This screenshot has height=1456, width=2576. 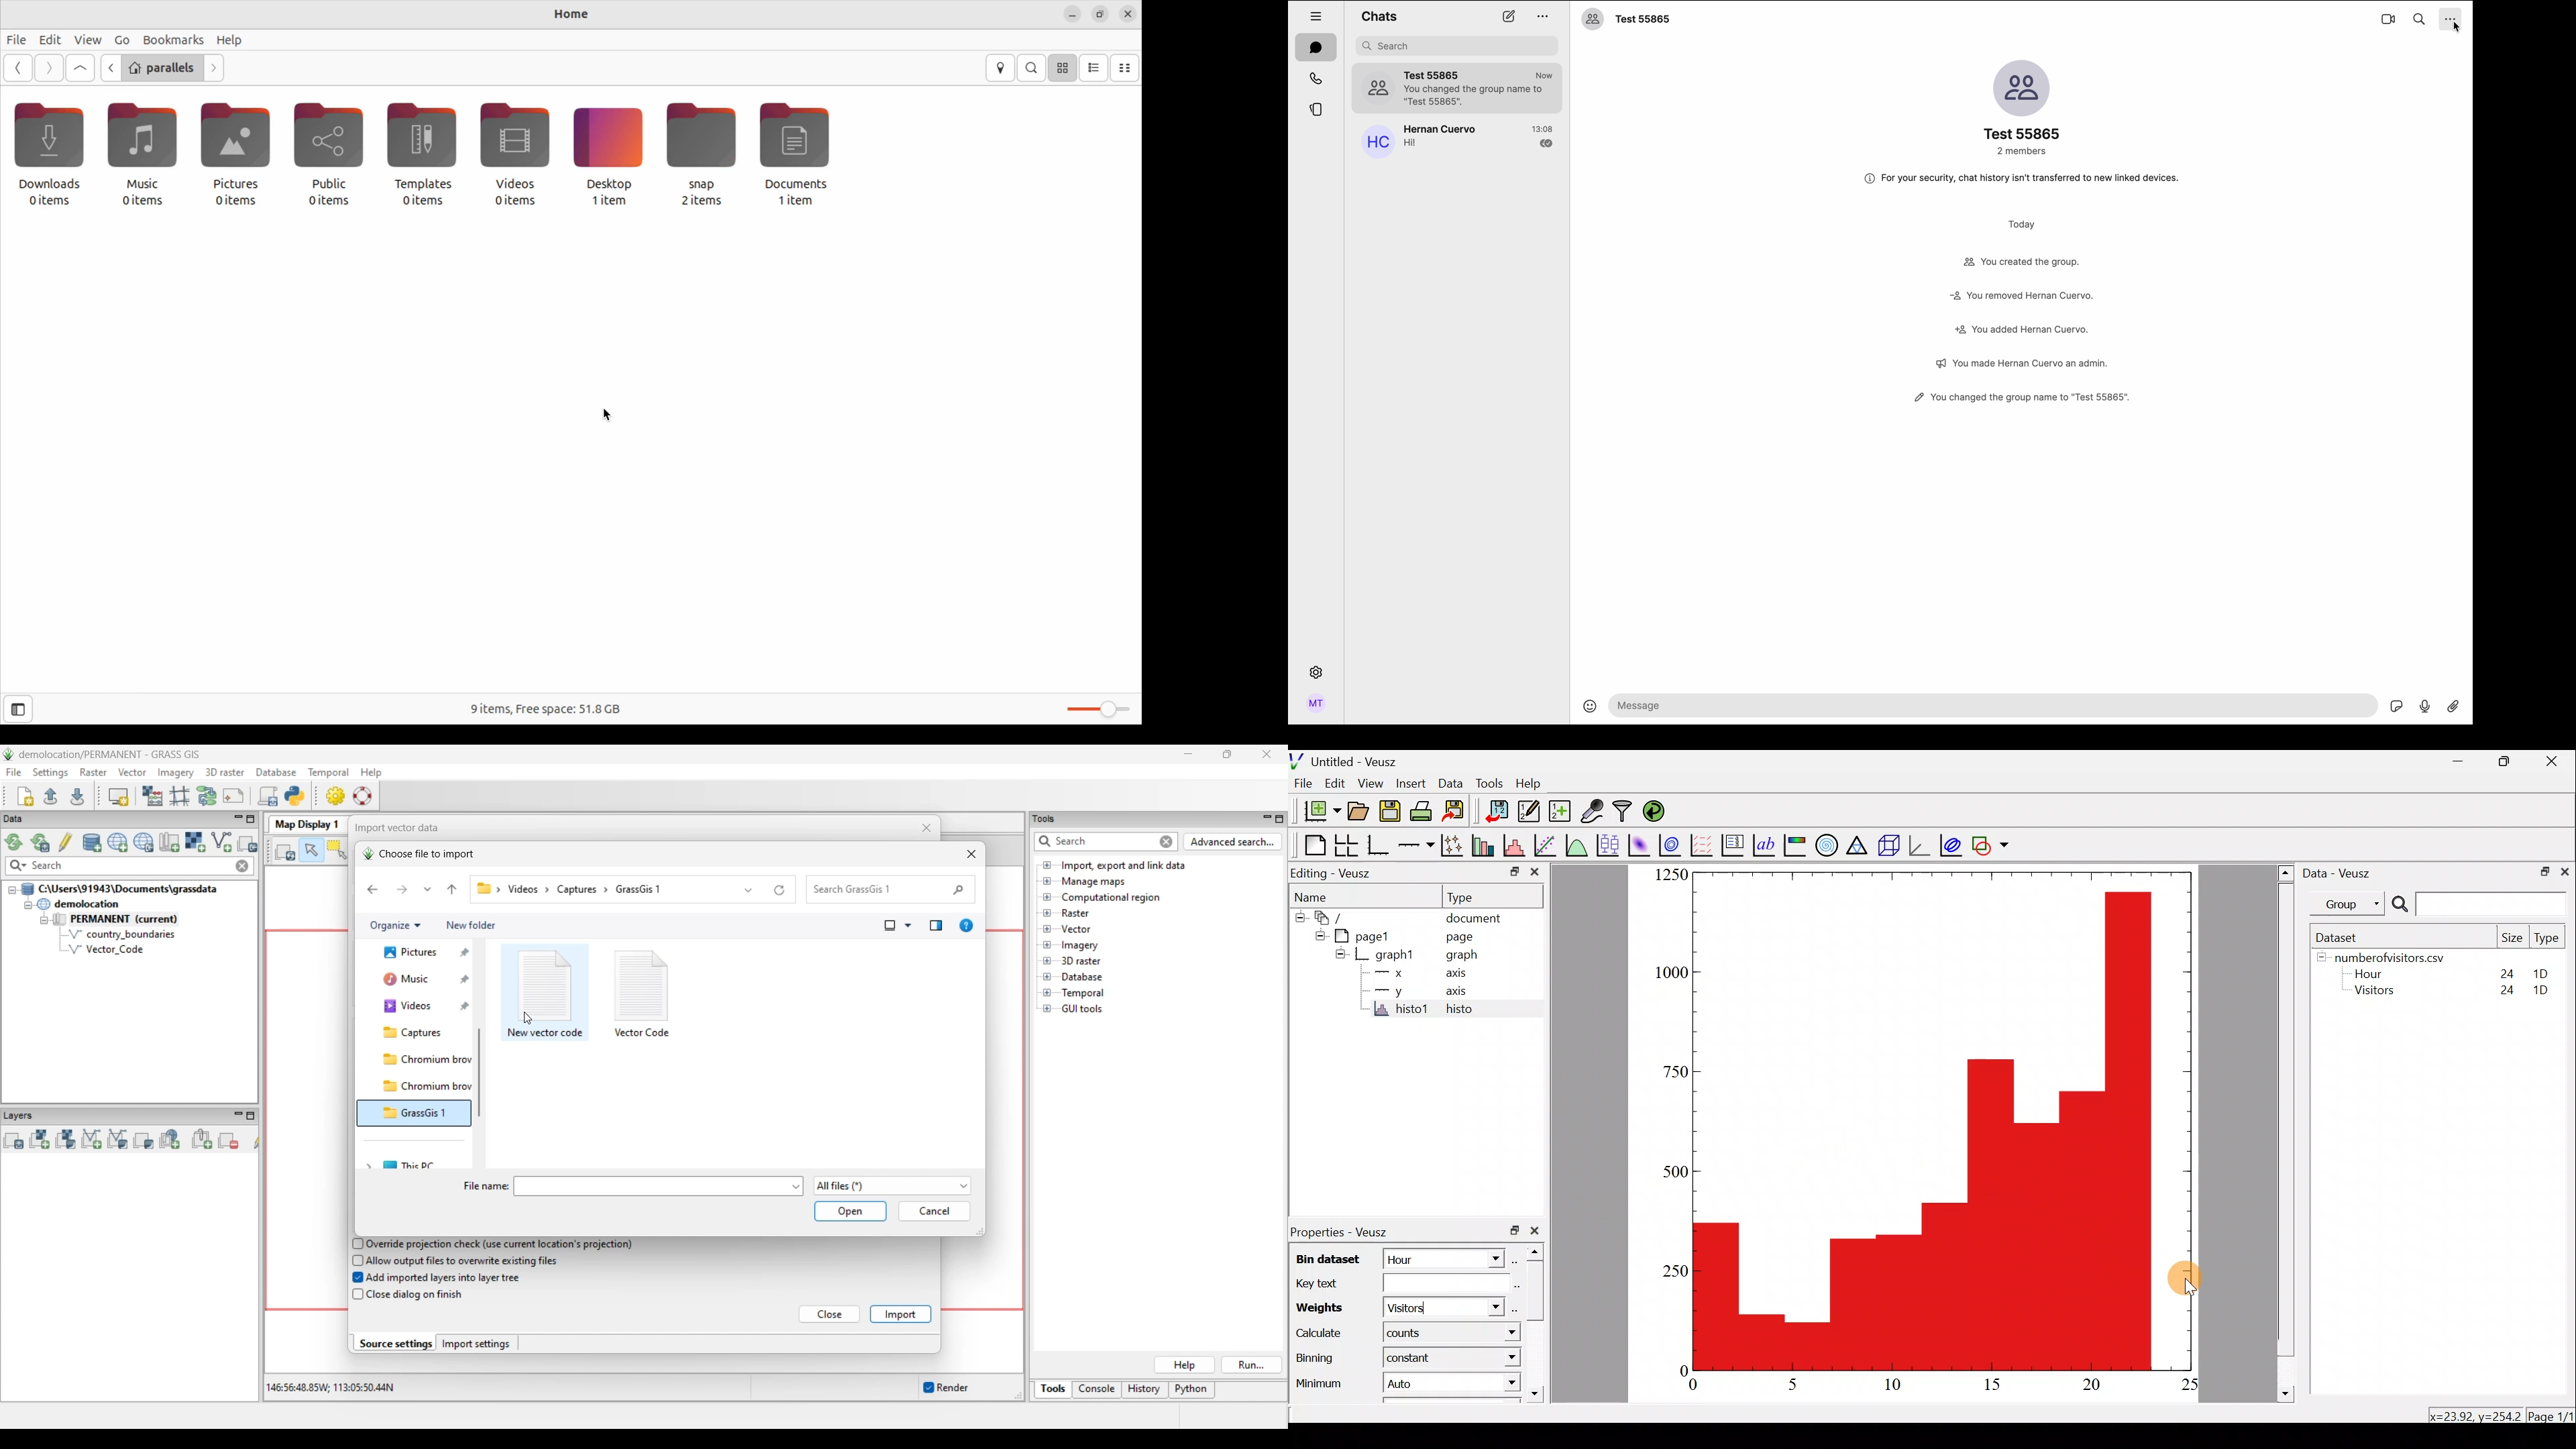 I want to click on close, so click(x=2565, y=873).